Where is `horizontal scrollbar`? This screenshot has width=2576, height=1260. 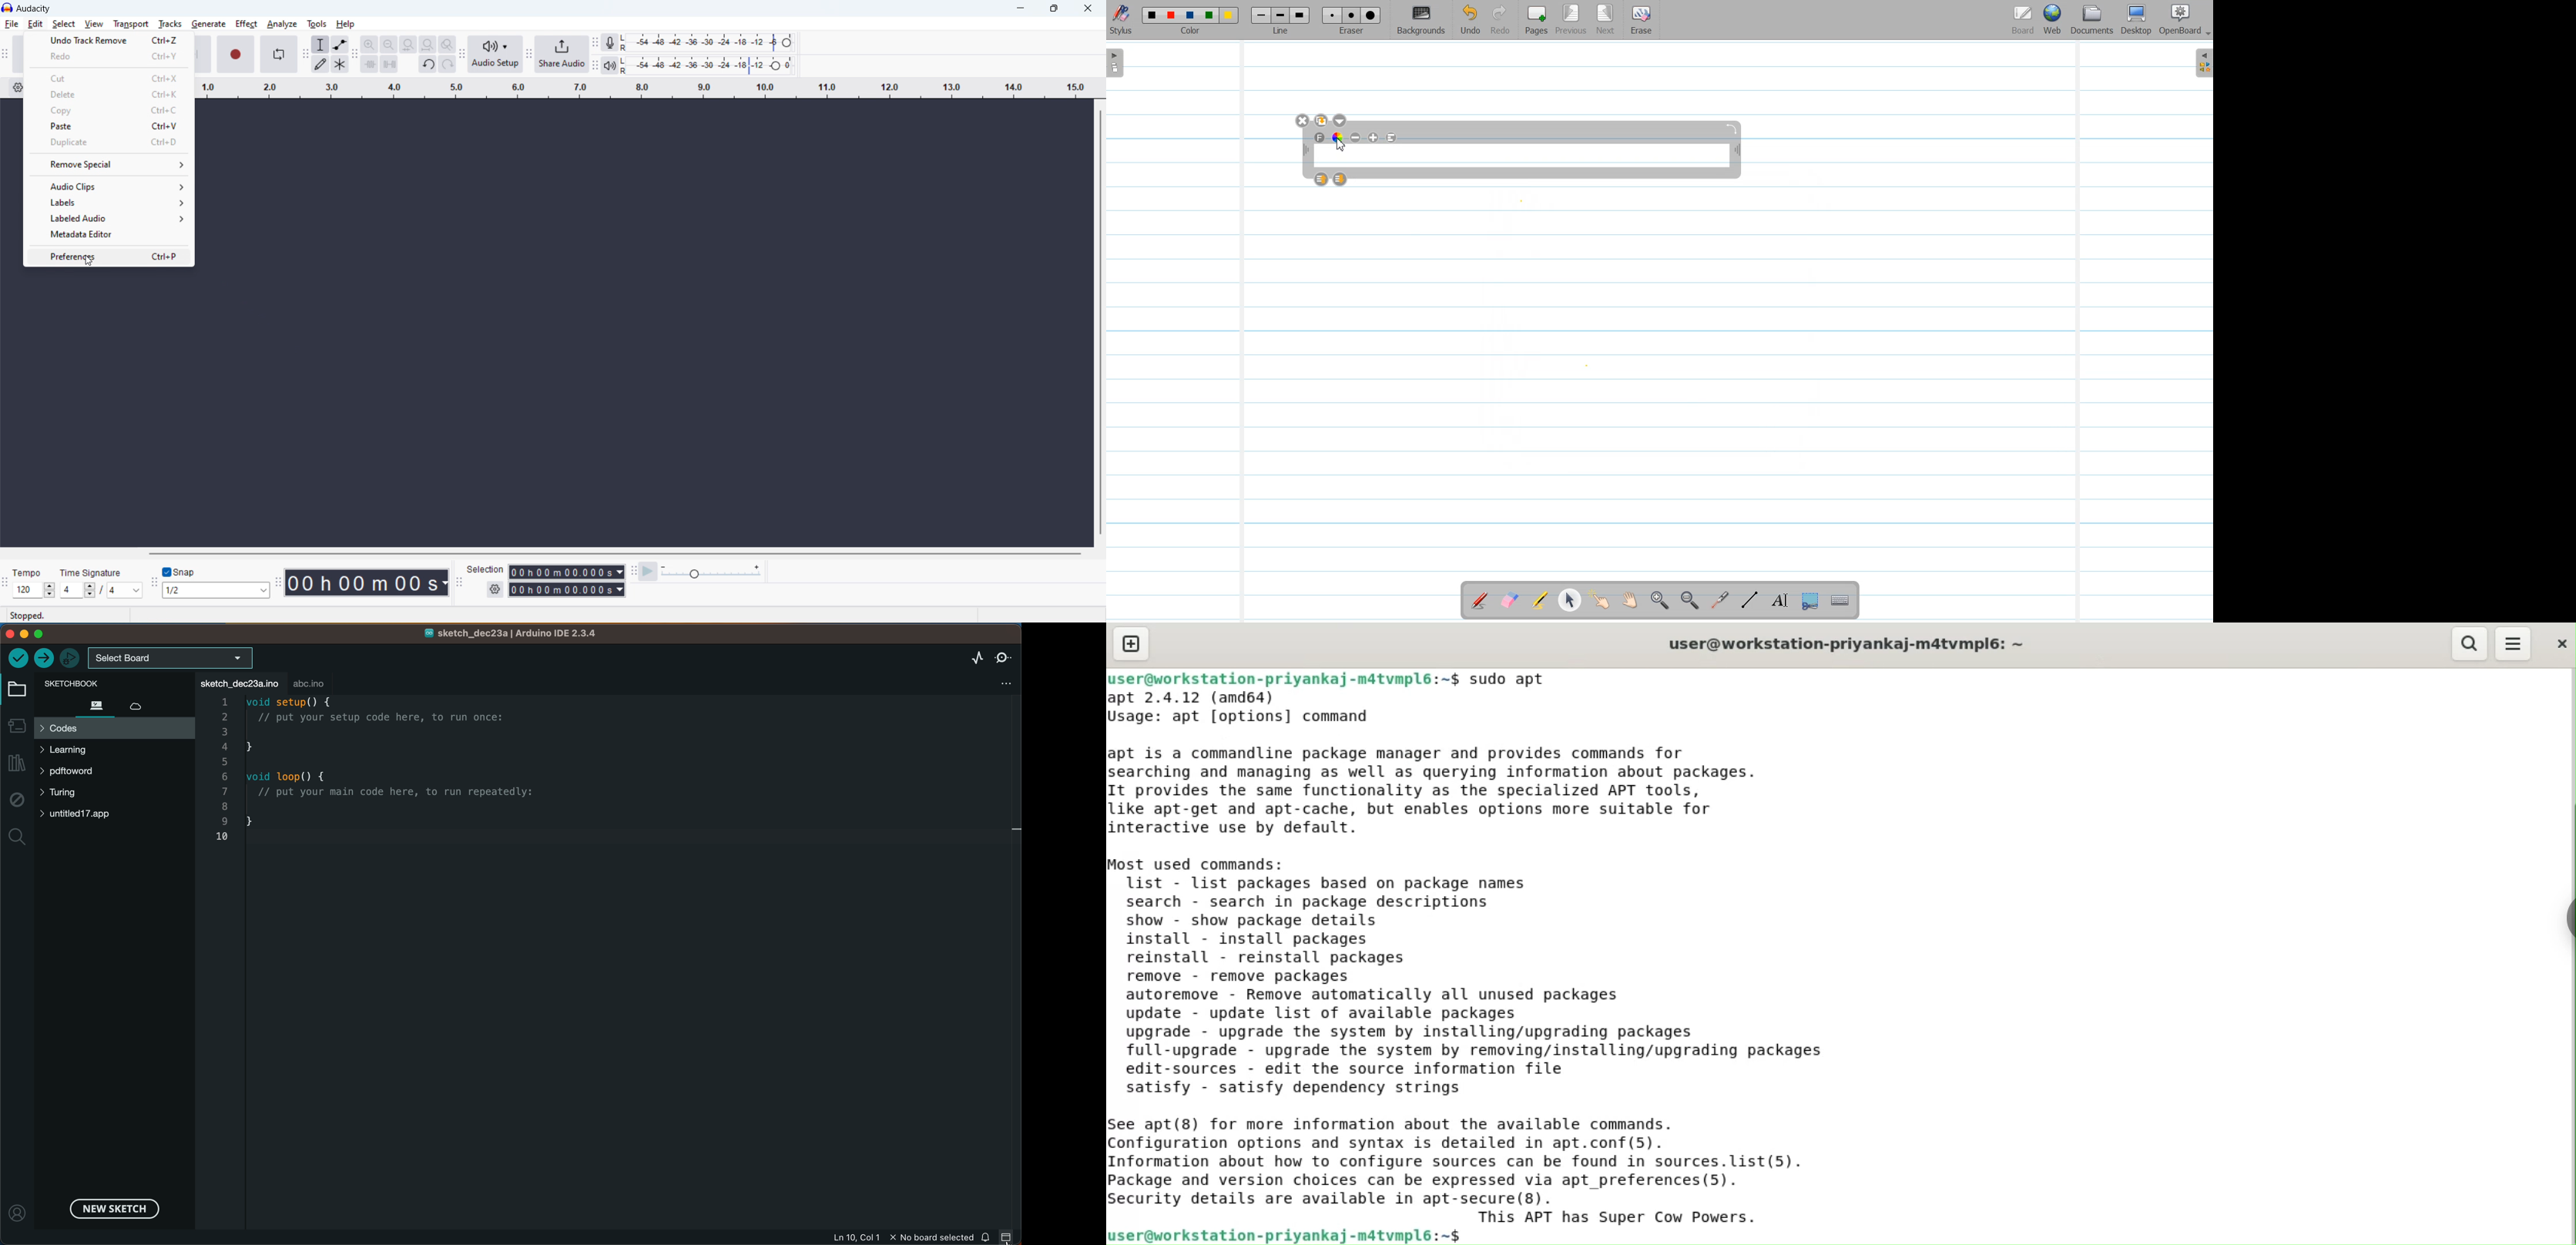
horizontal scrollbar is located at coordinates (614, 553).